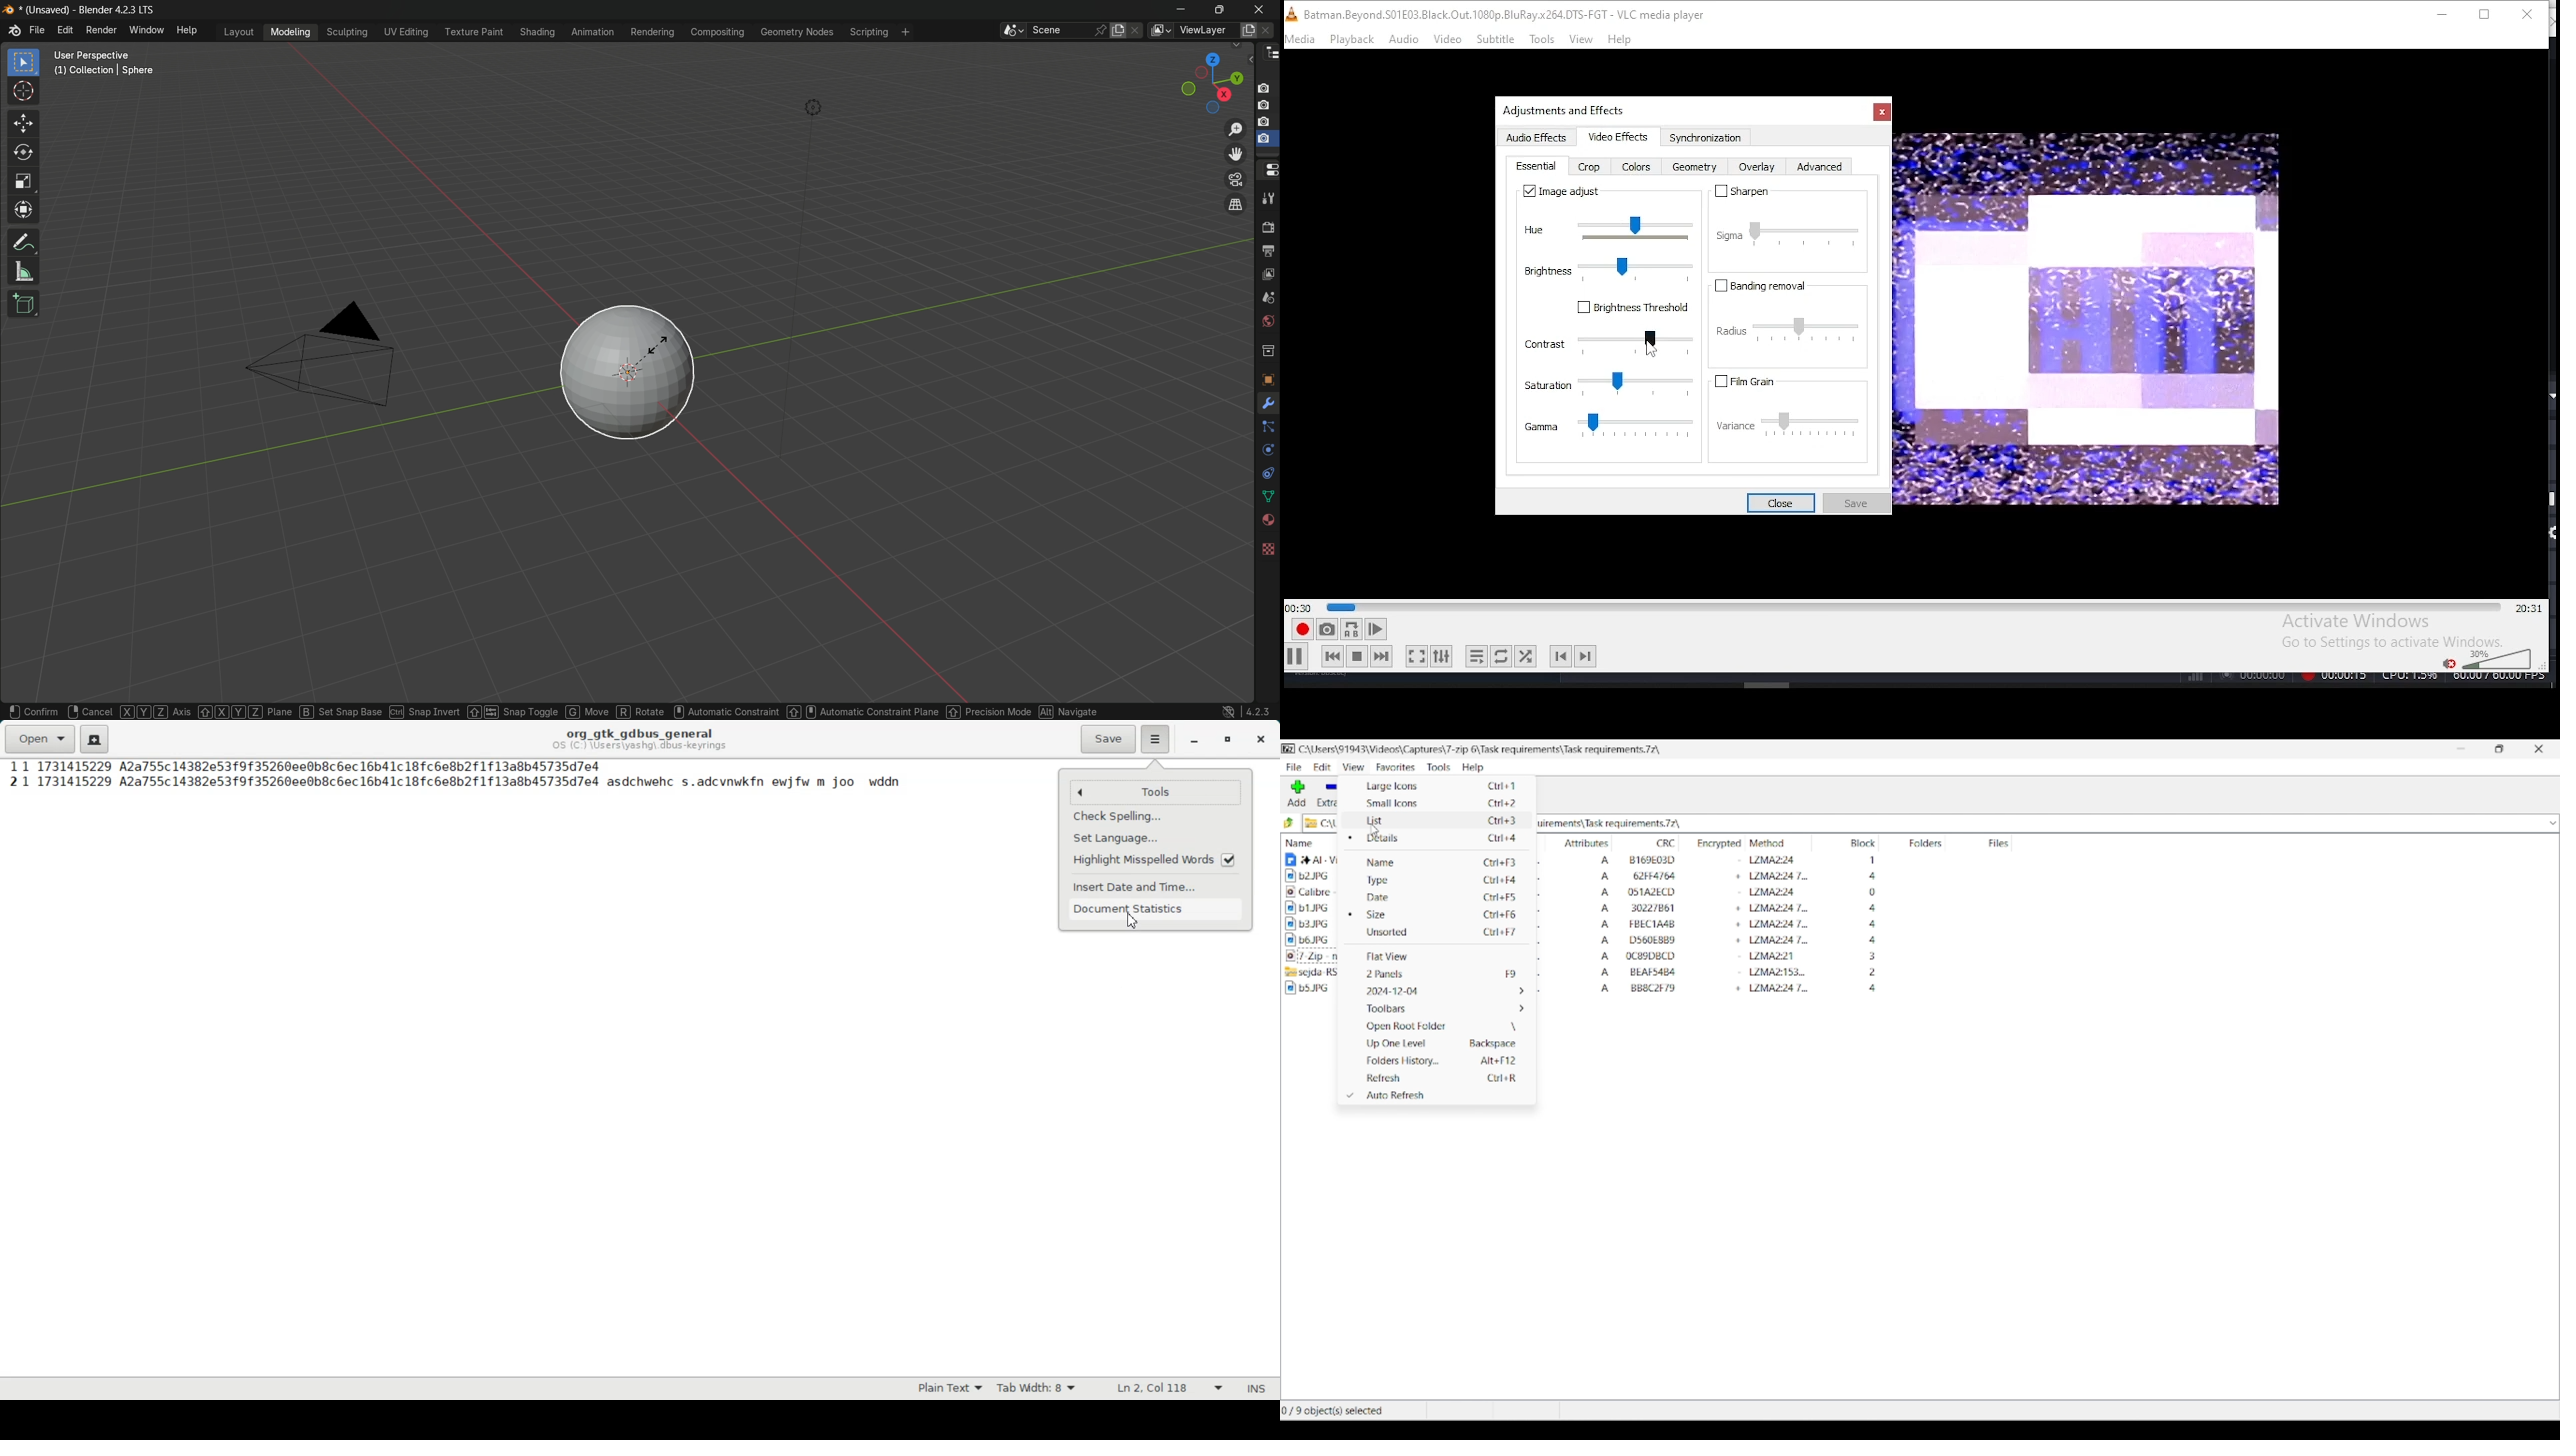  Describe the element at coordinates (1439, 1078) in the screenshot. I see `Refresh` at that location.